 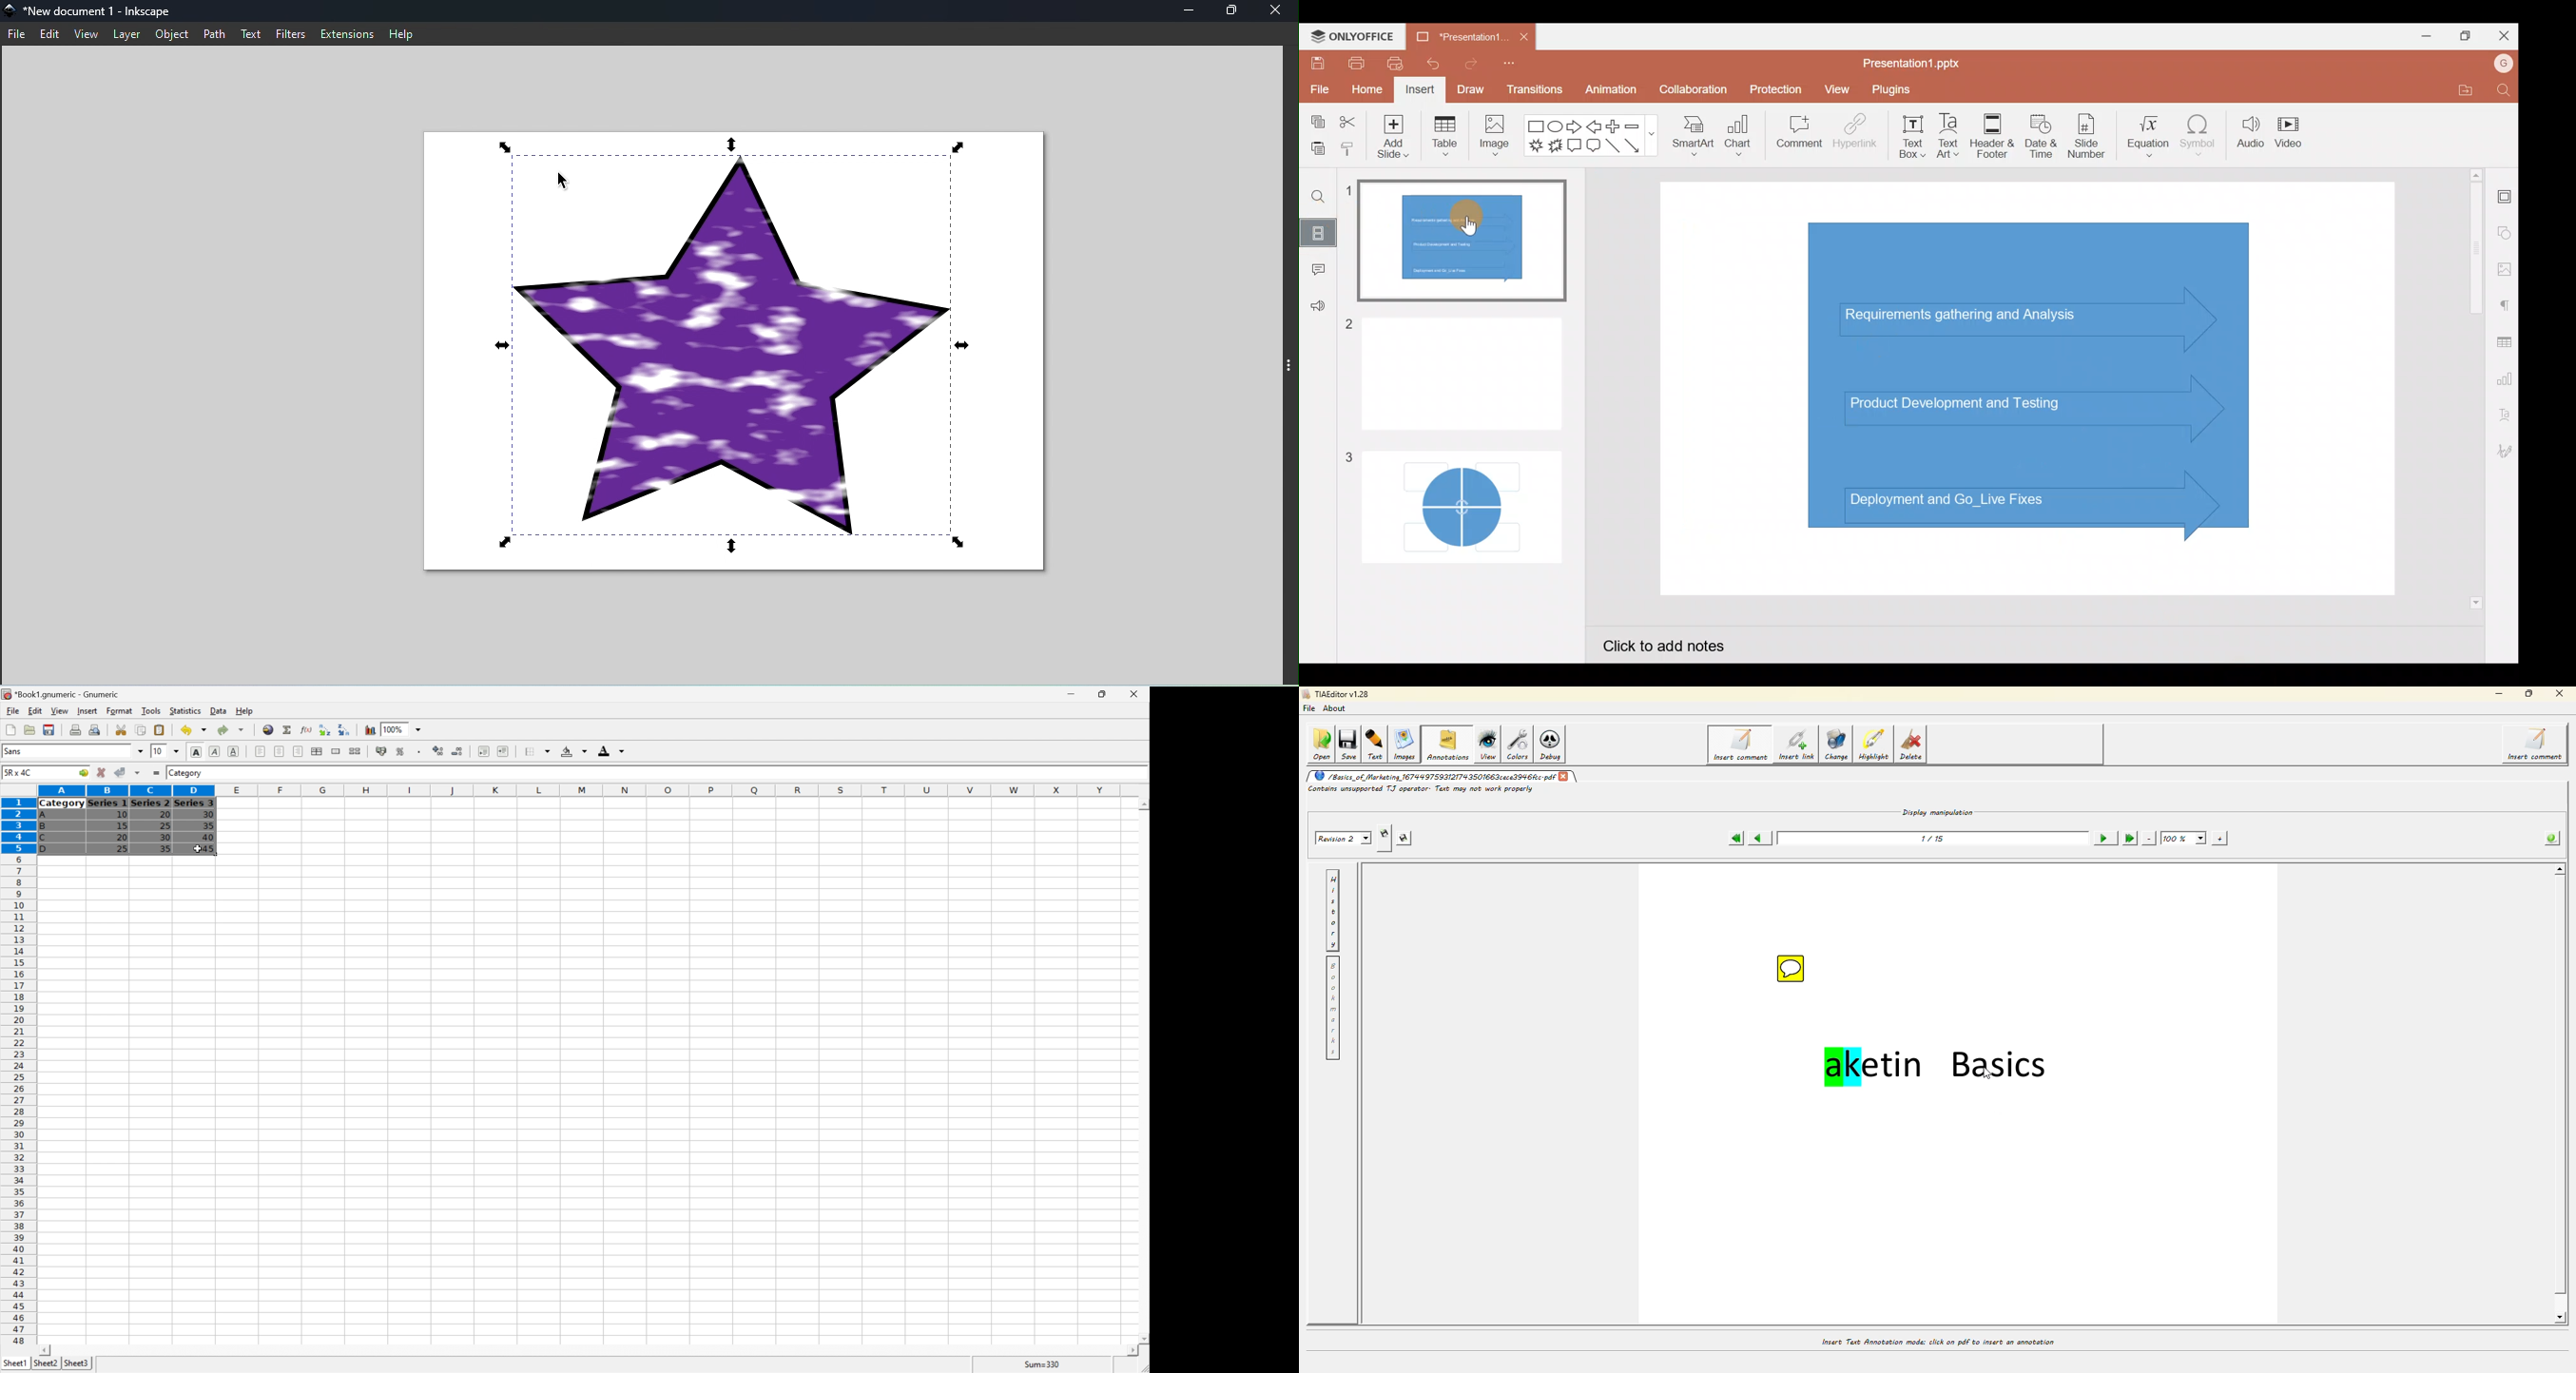 What do you see at coordinates (1533, 126) in the screenshot?
I see `Rectangle` at bounding box center [1533, 126].